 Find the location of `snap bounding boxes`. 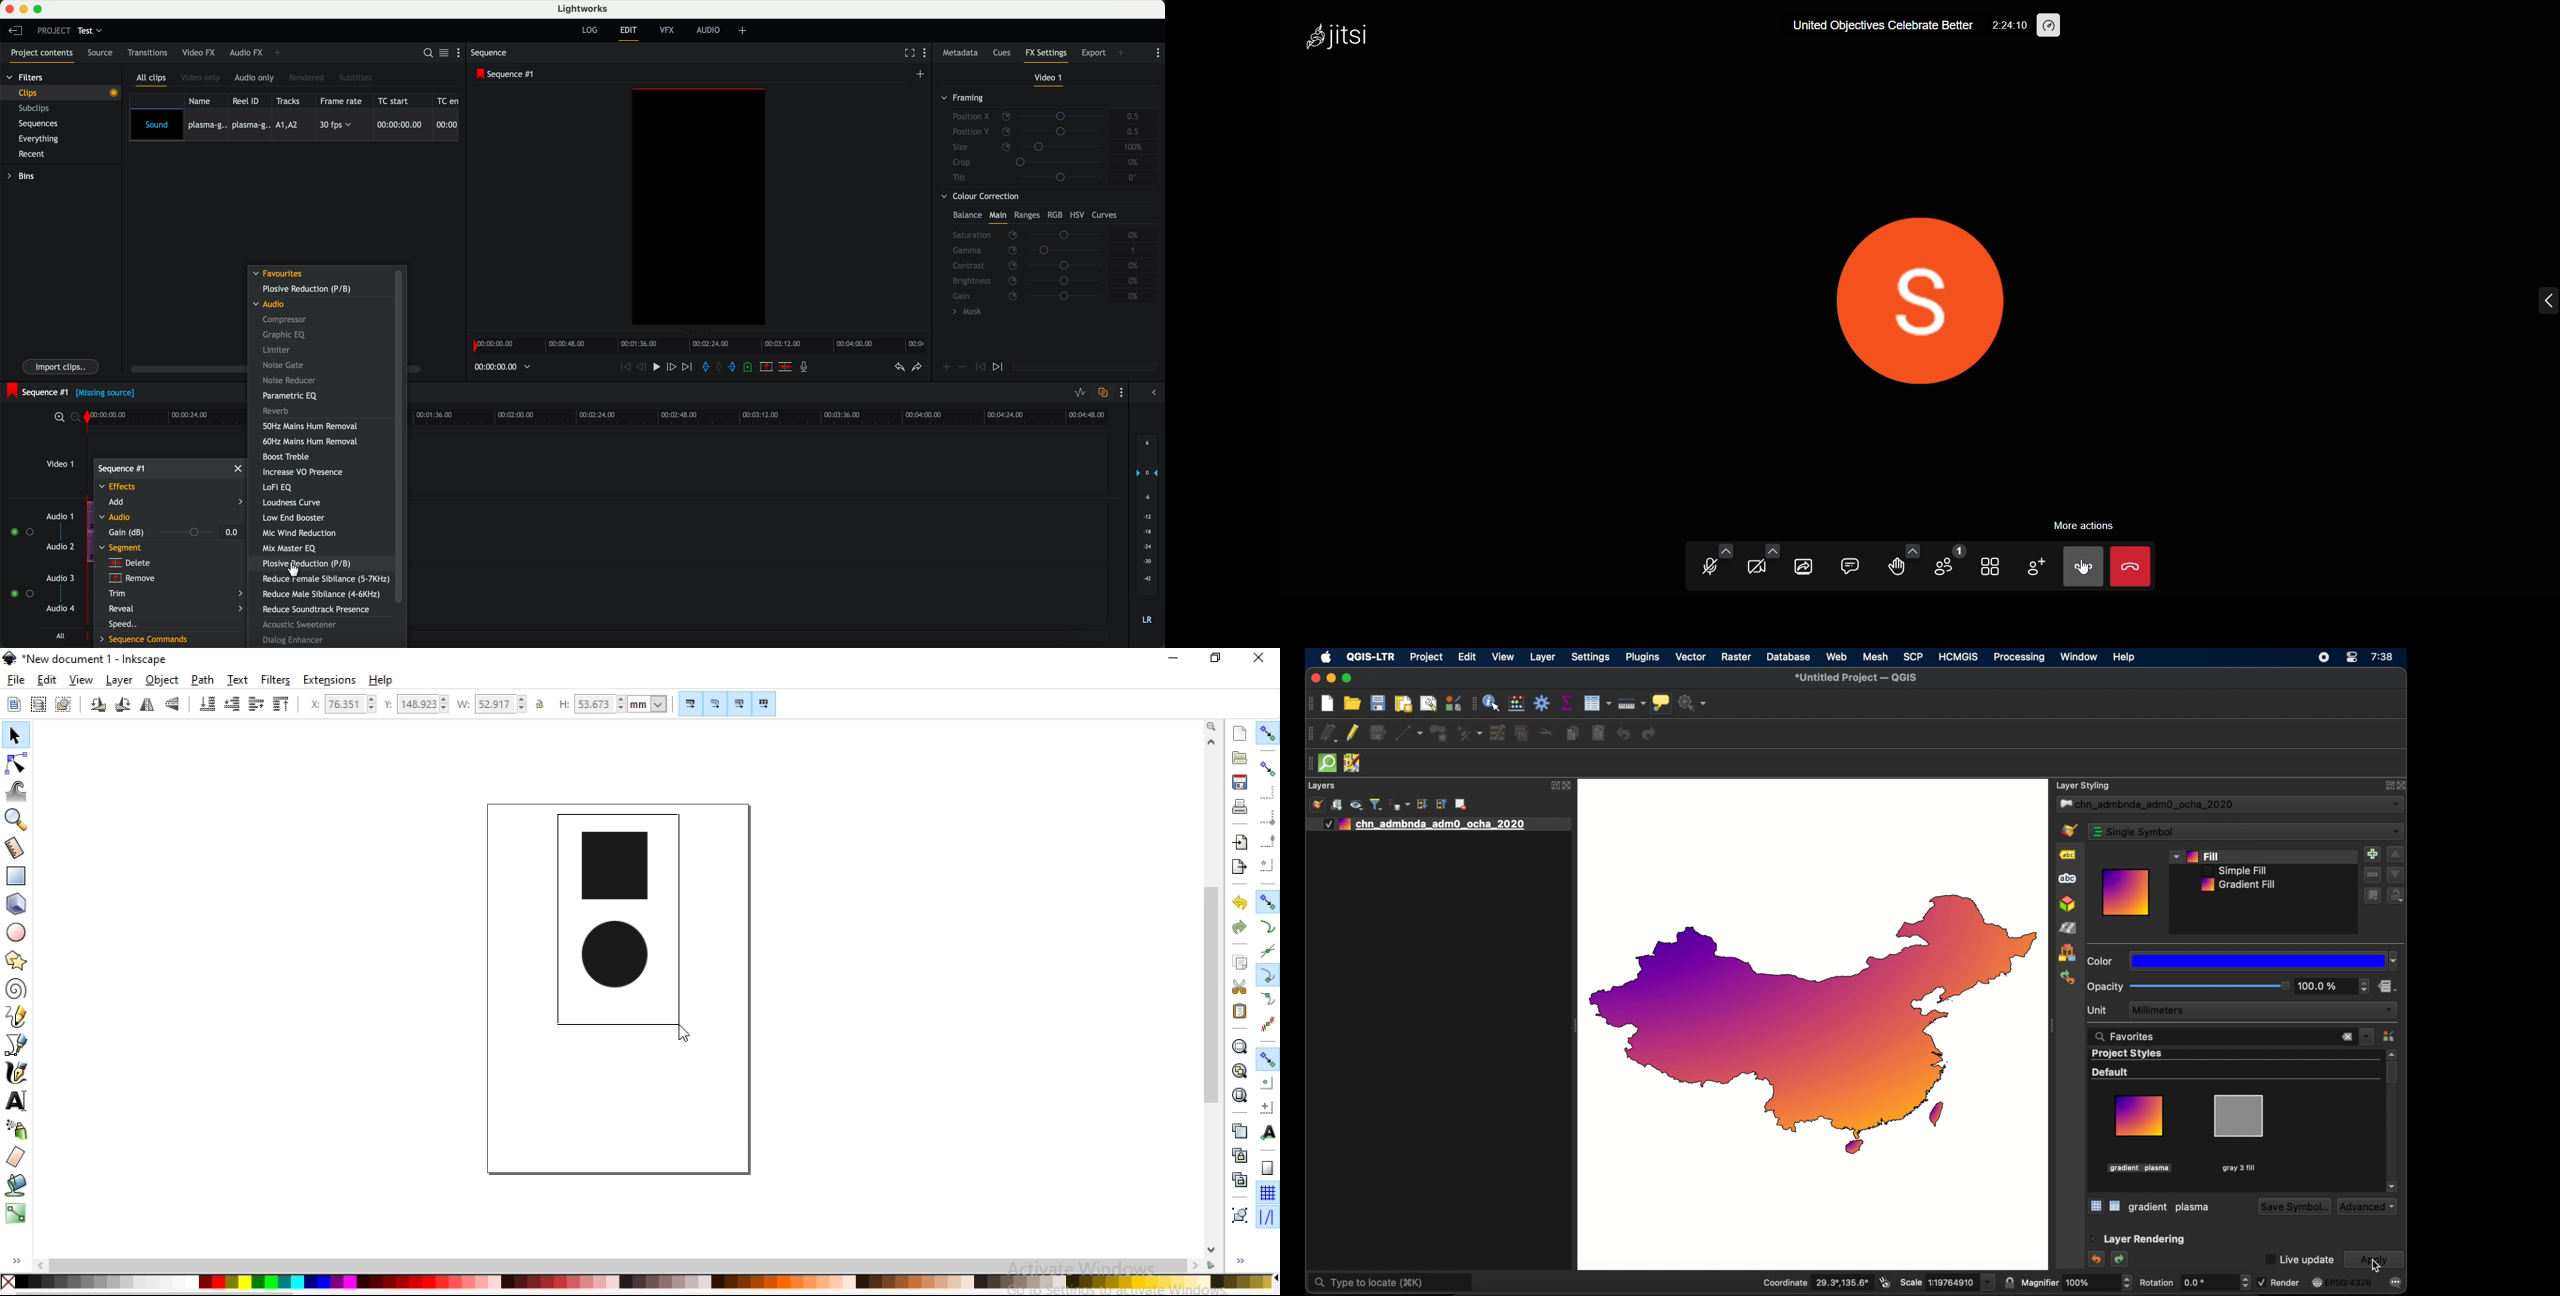

snap bounding boxes is located at coordinates (1267, 767).